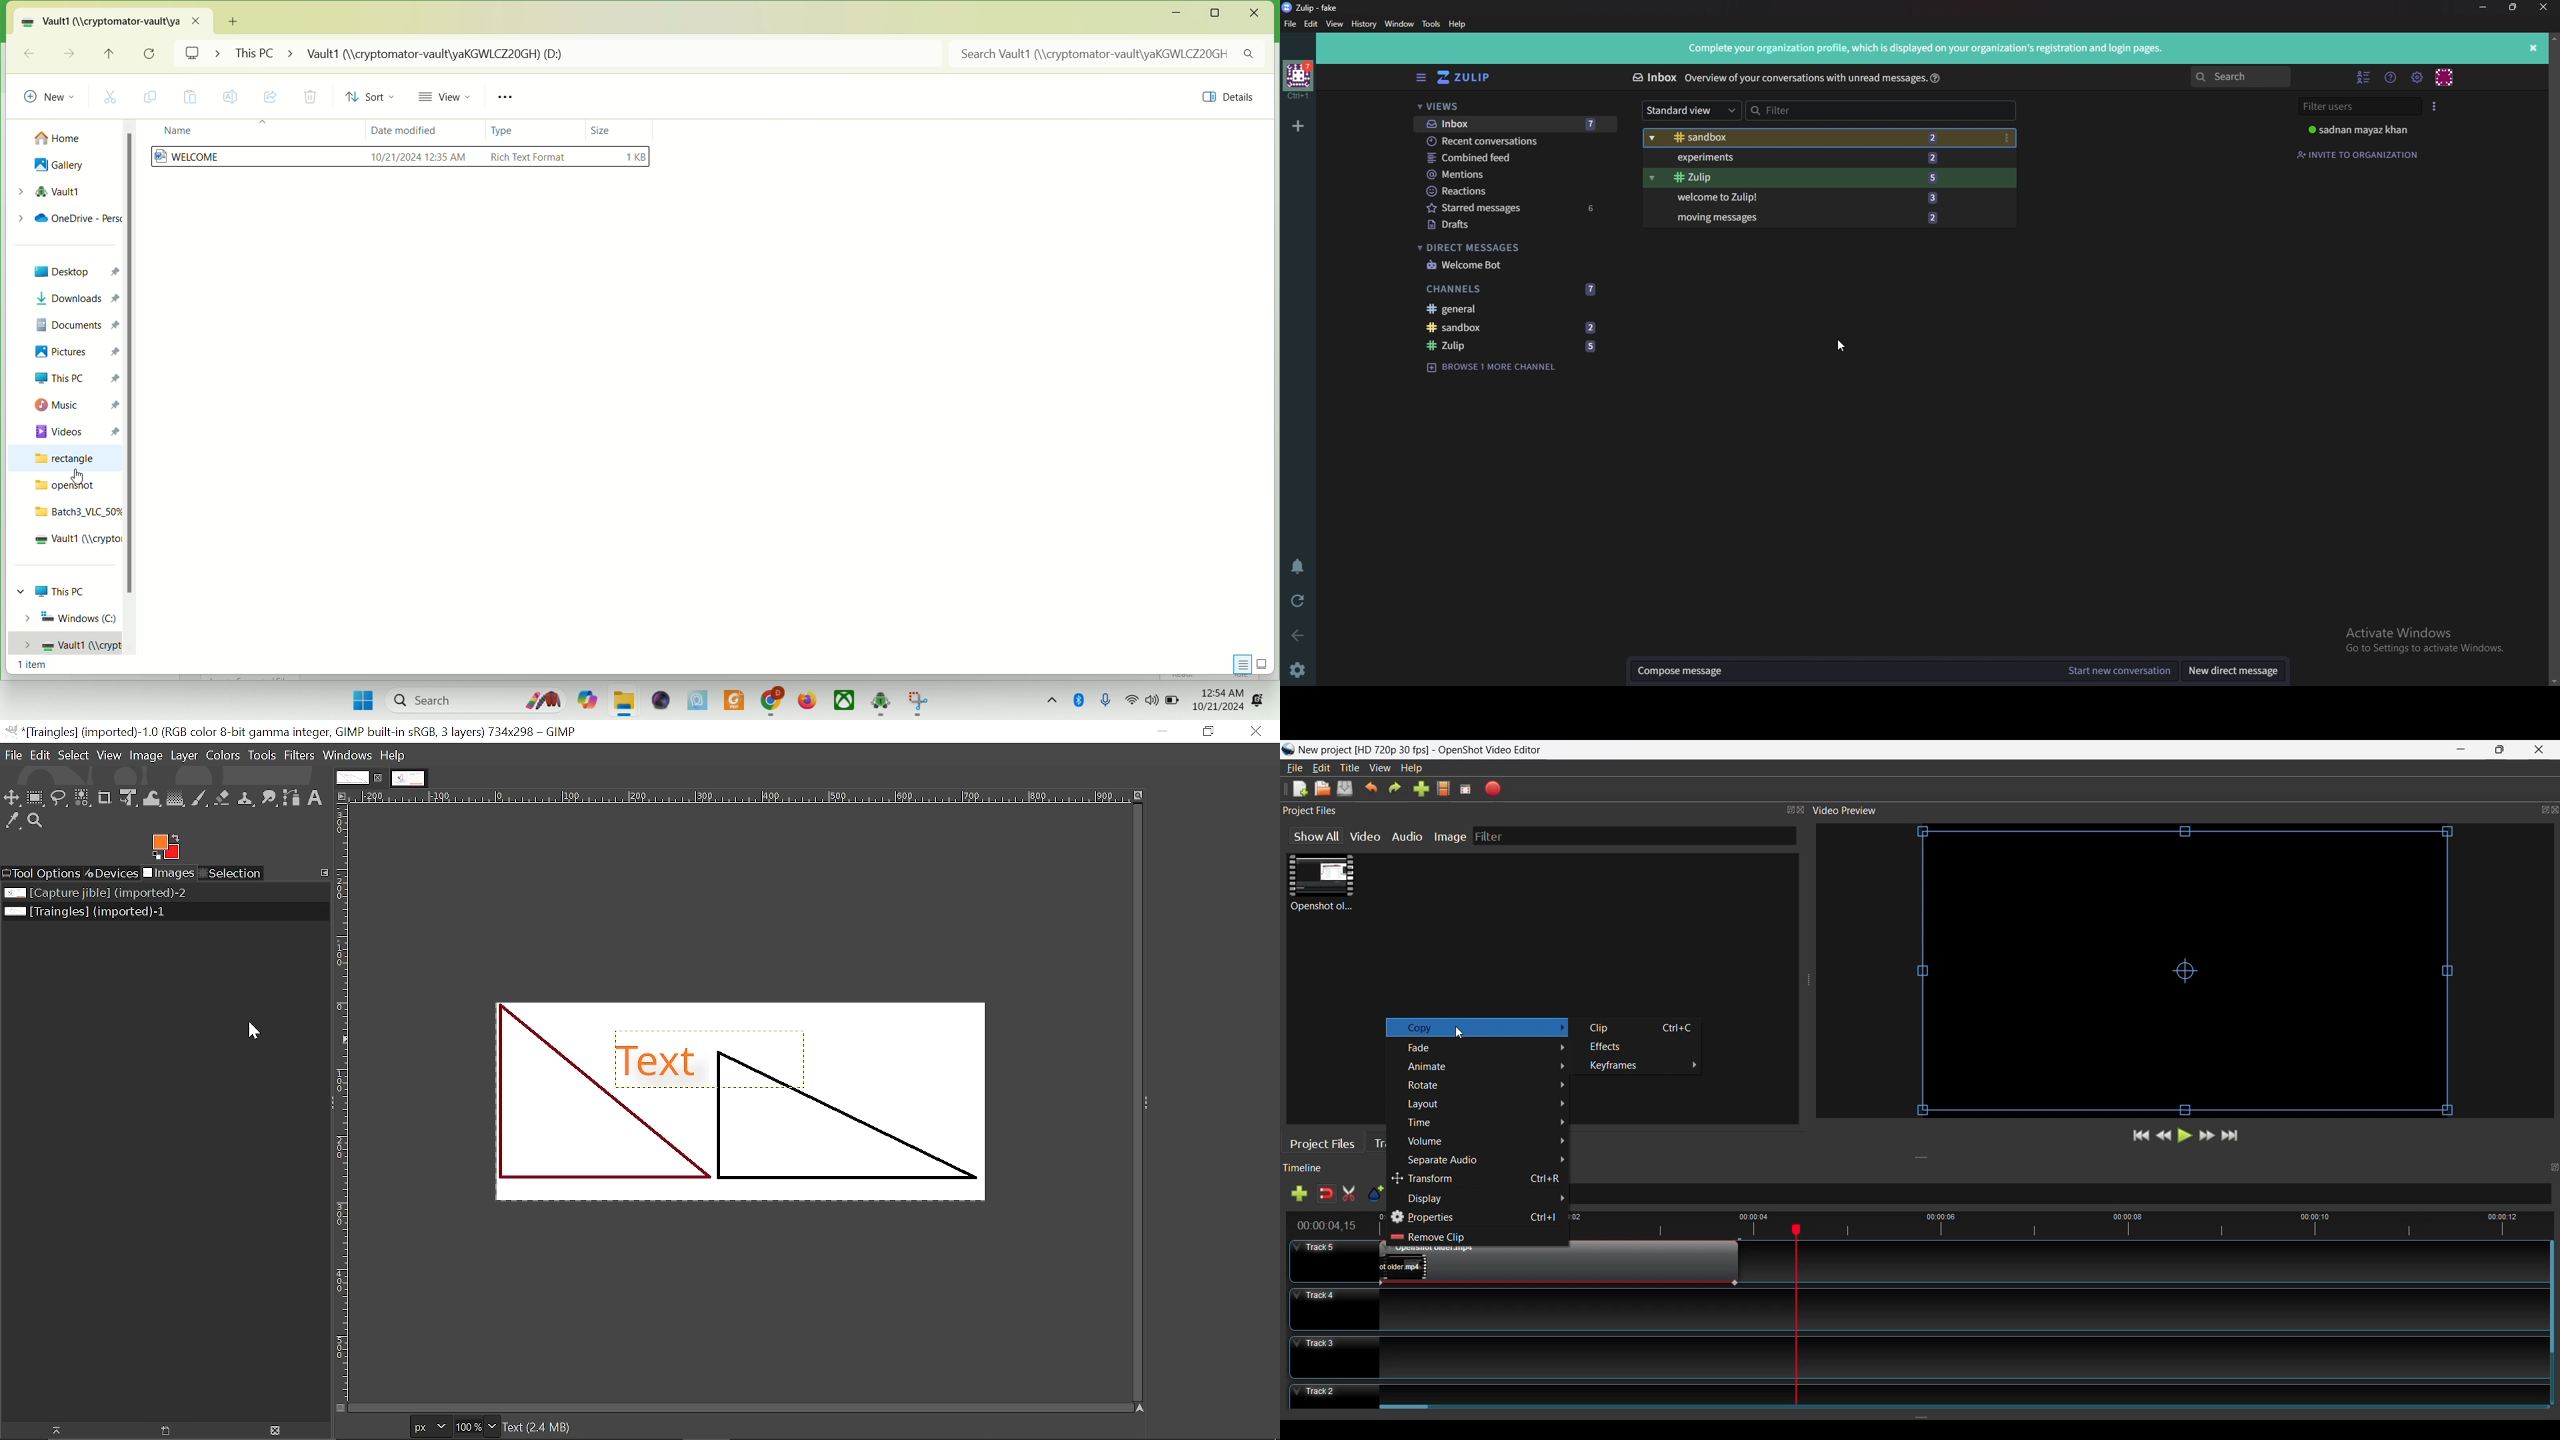  Describe the element at coordinates (1475, 1029) in the screenshot. I see `Copy` at that location.